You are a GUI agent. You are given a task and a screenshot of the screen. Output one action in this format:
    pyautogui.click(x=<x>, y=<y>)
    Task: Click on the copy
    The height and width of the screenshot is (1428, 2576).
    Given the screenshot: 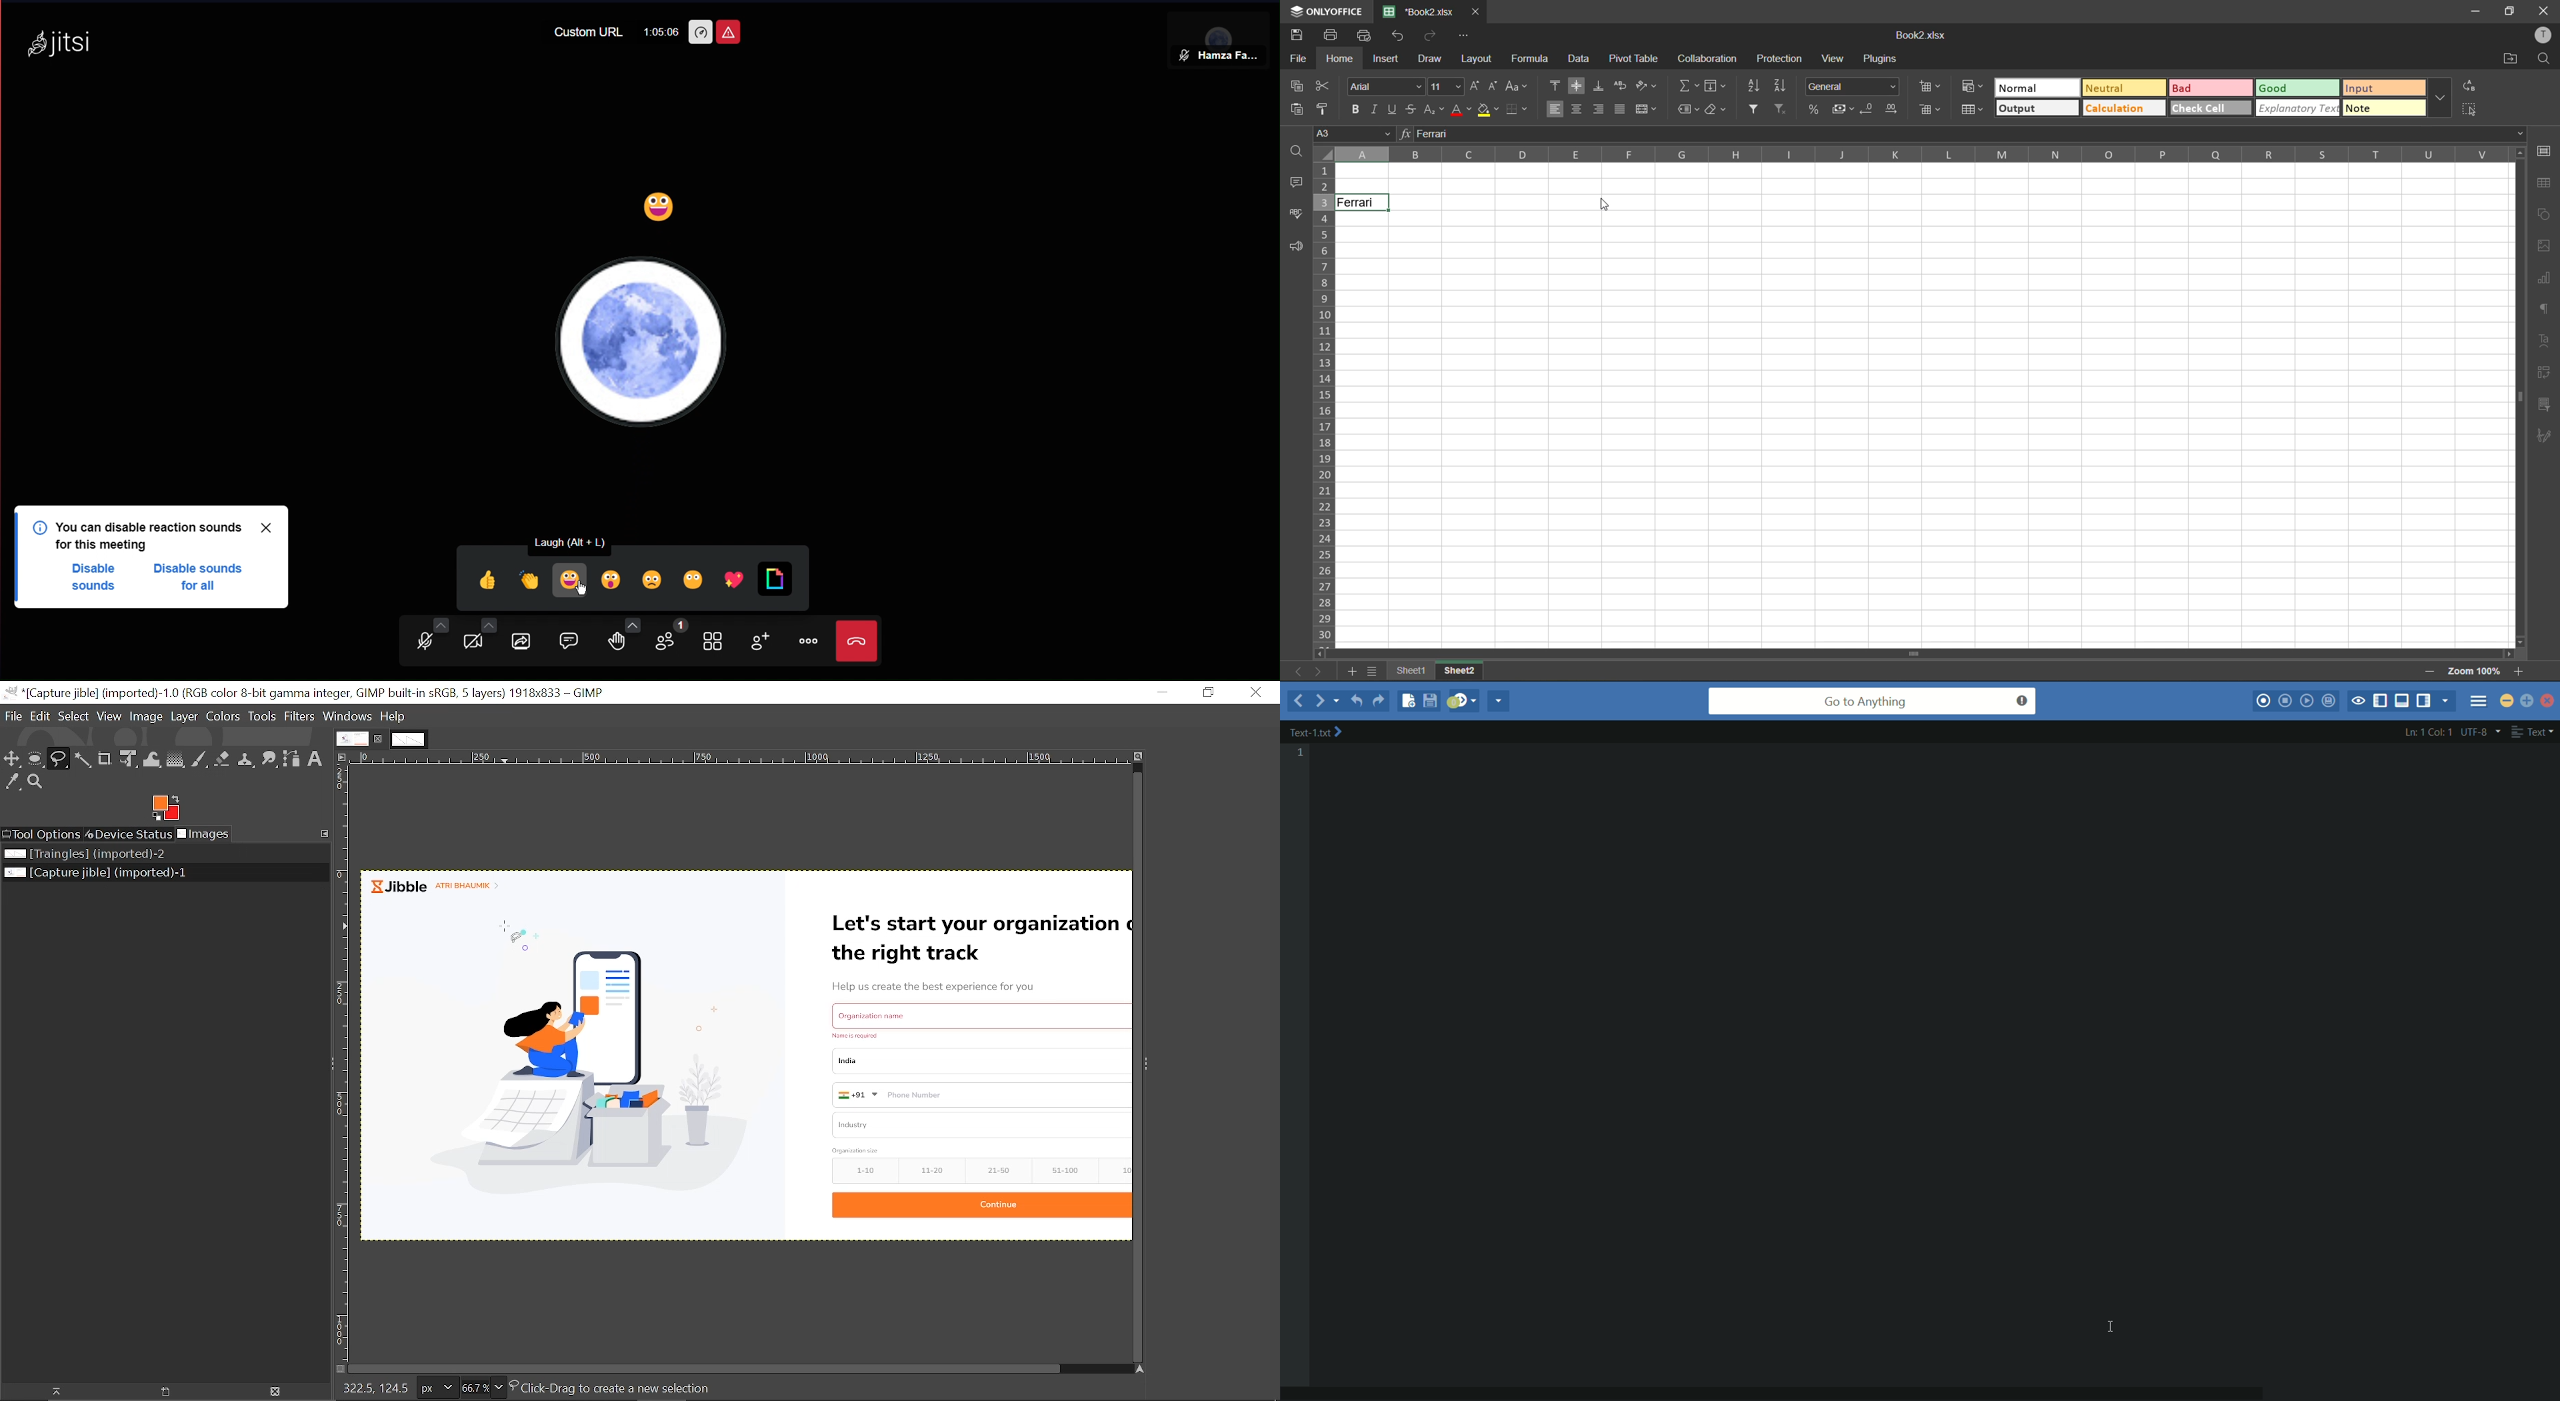 What is the action you would take?
    pyautogui.click(x=1297, y=86)
    